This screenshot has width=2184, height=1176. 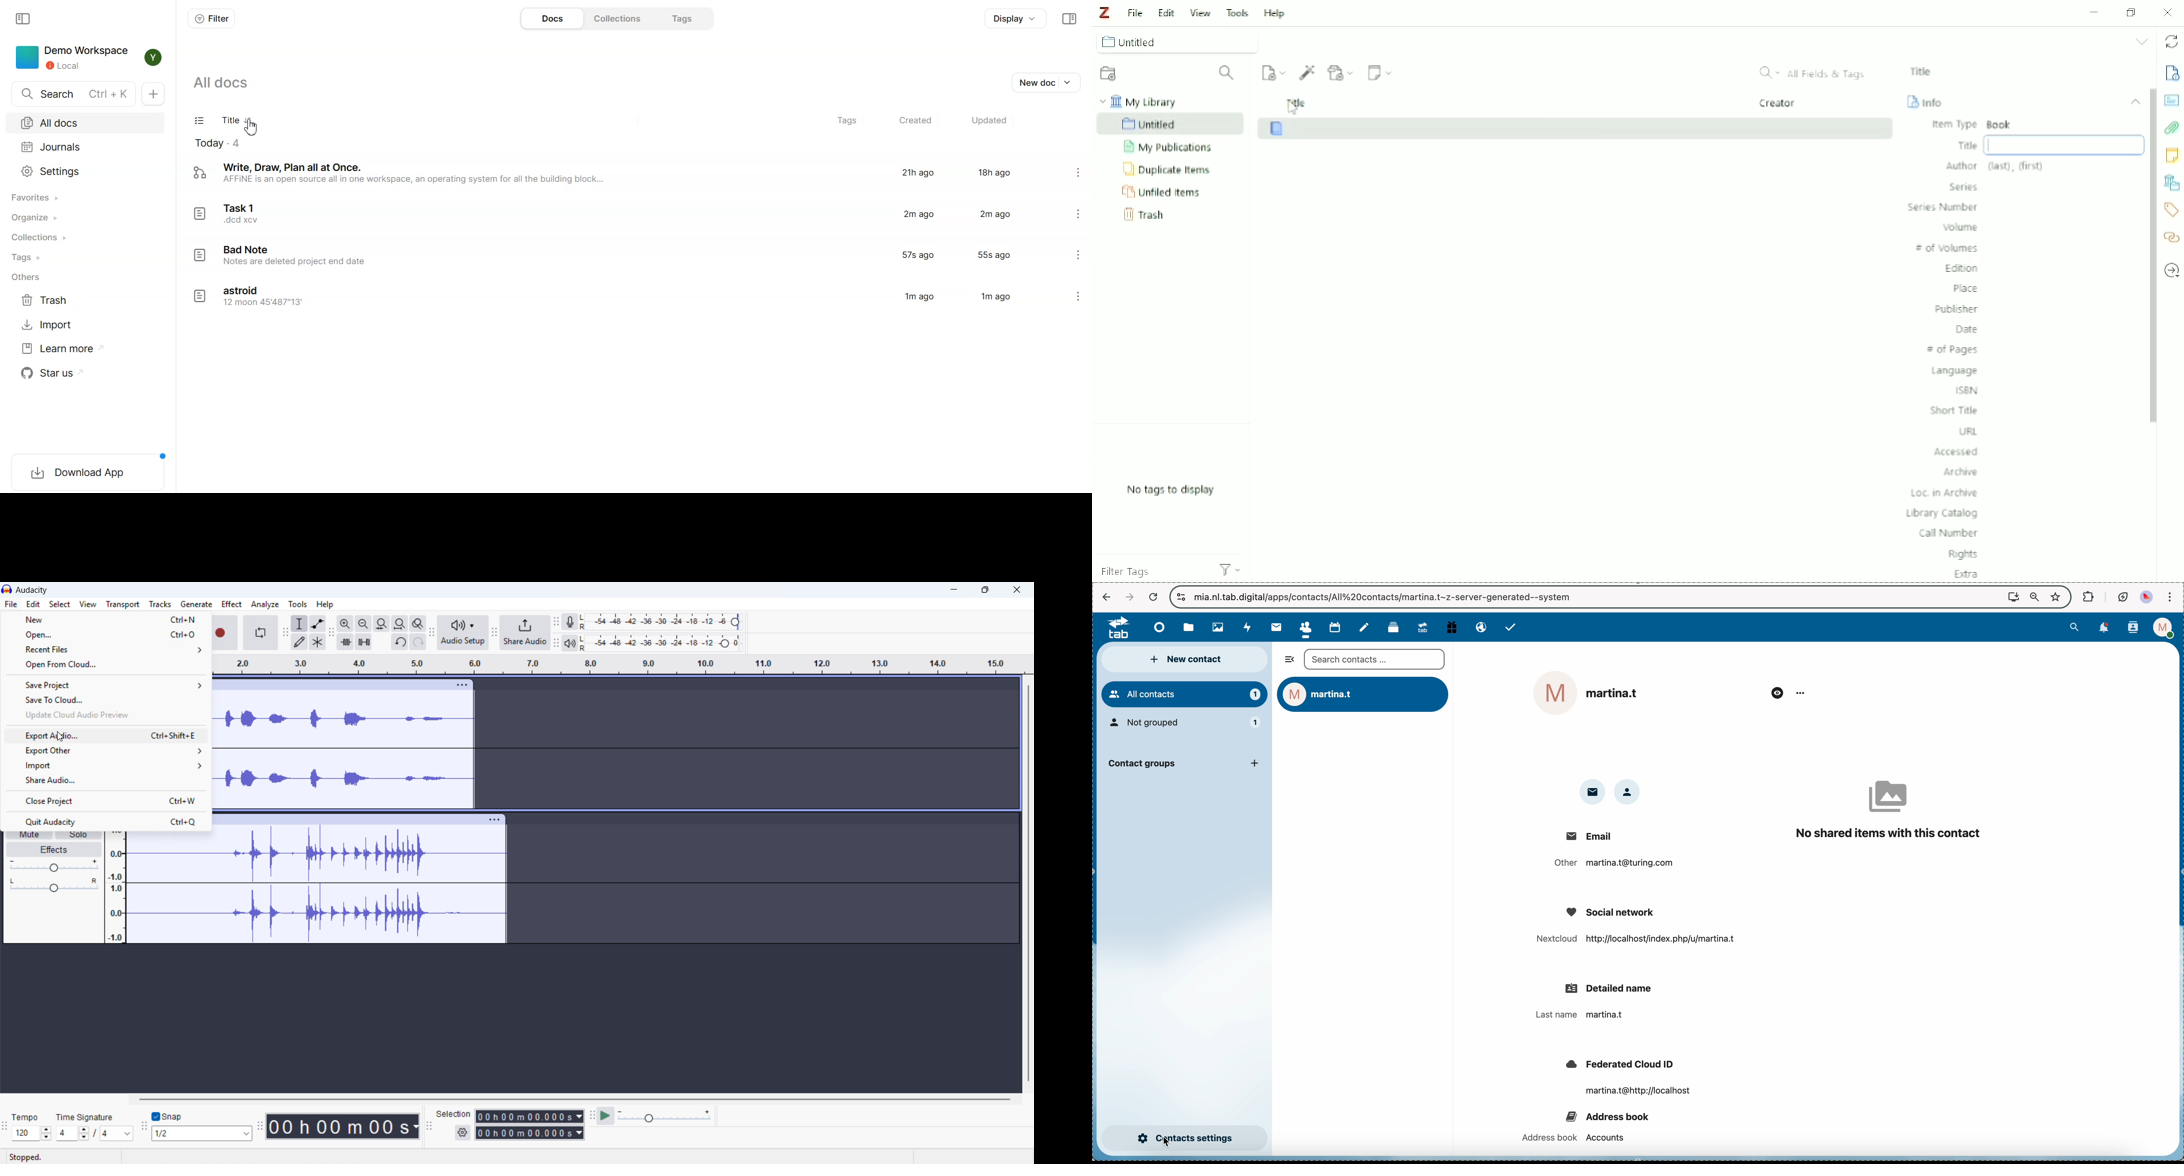 I want to click on profile picture, so click(x=2146, y=596).